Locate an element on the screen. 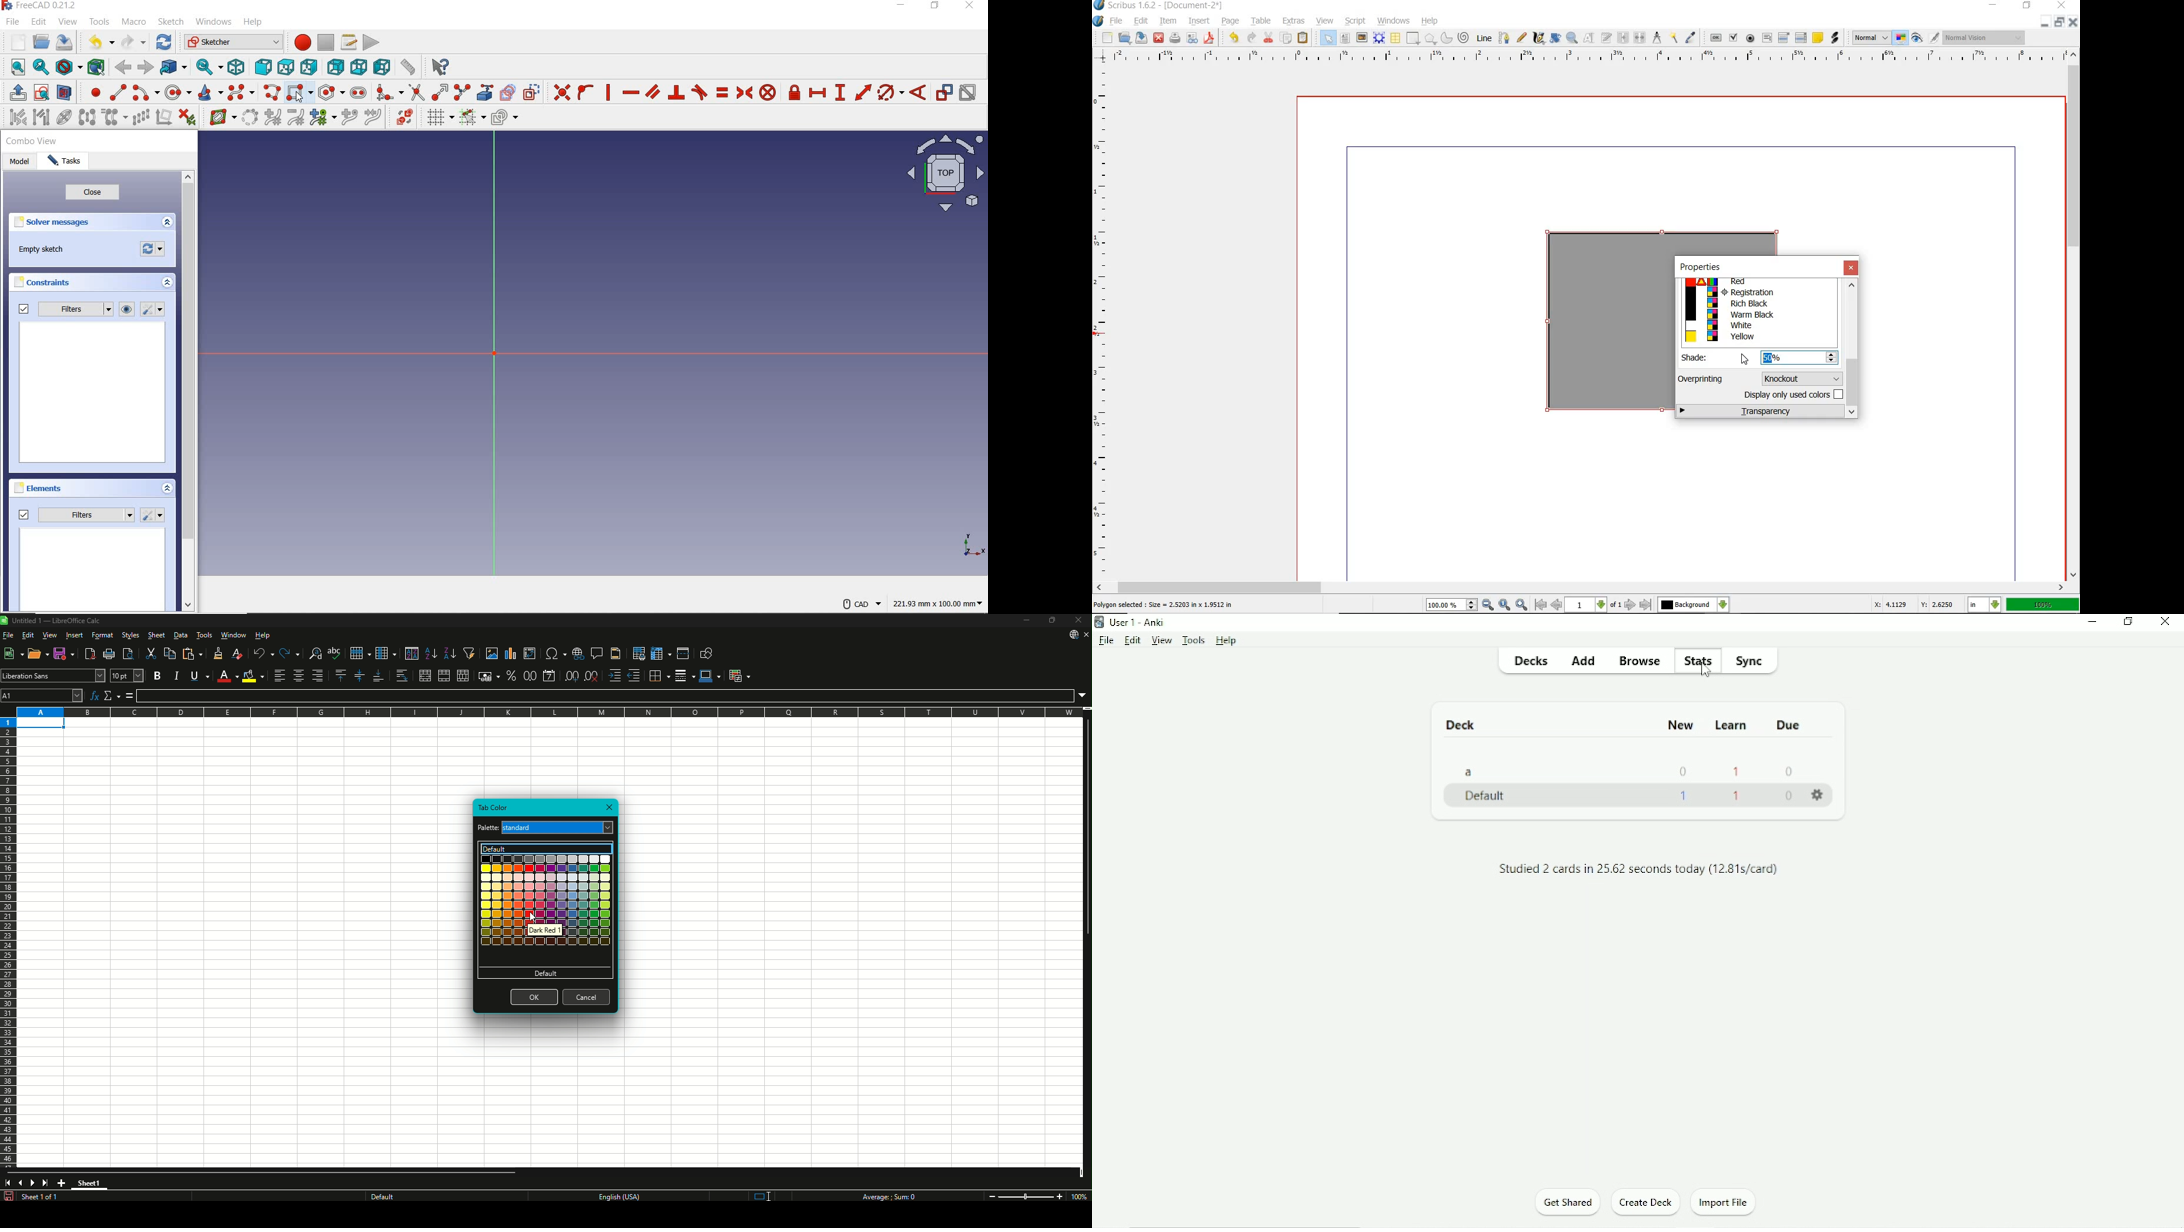 This screenshot has width=2184, height=1232. Save changes is located at coordinates (9, 1195).